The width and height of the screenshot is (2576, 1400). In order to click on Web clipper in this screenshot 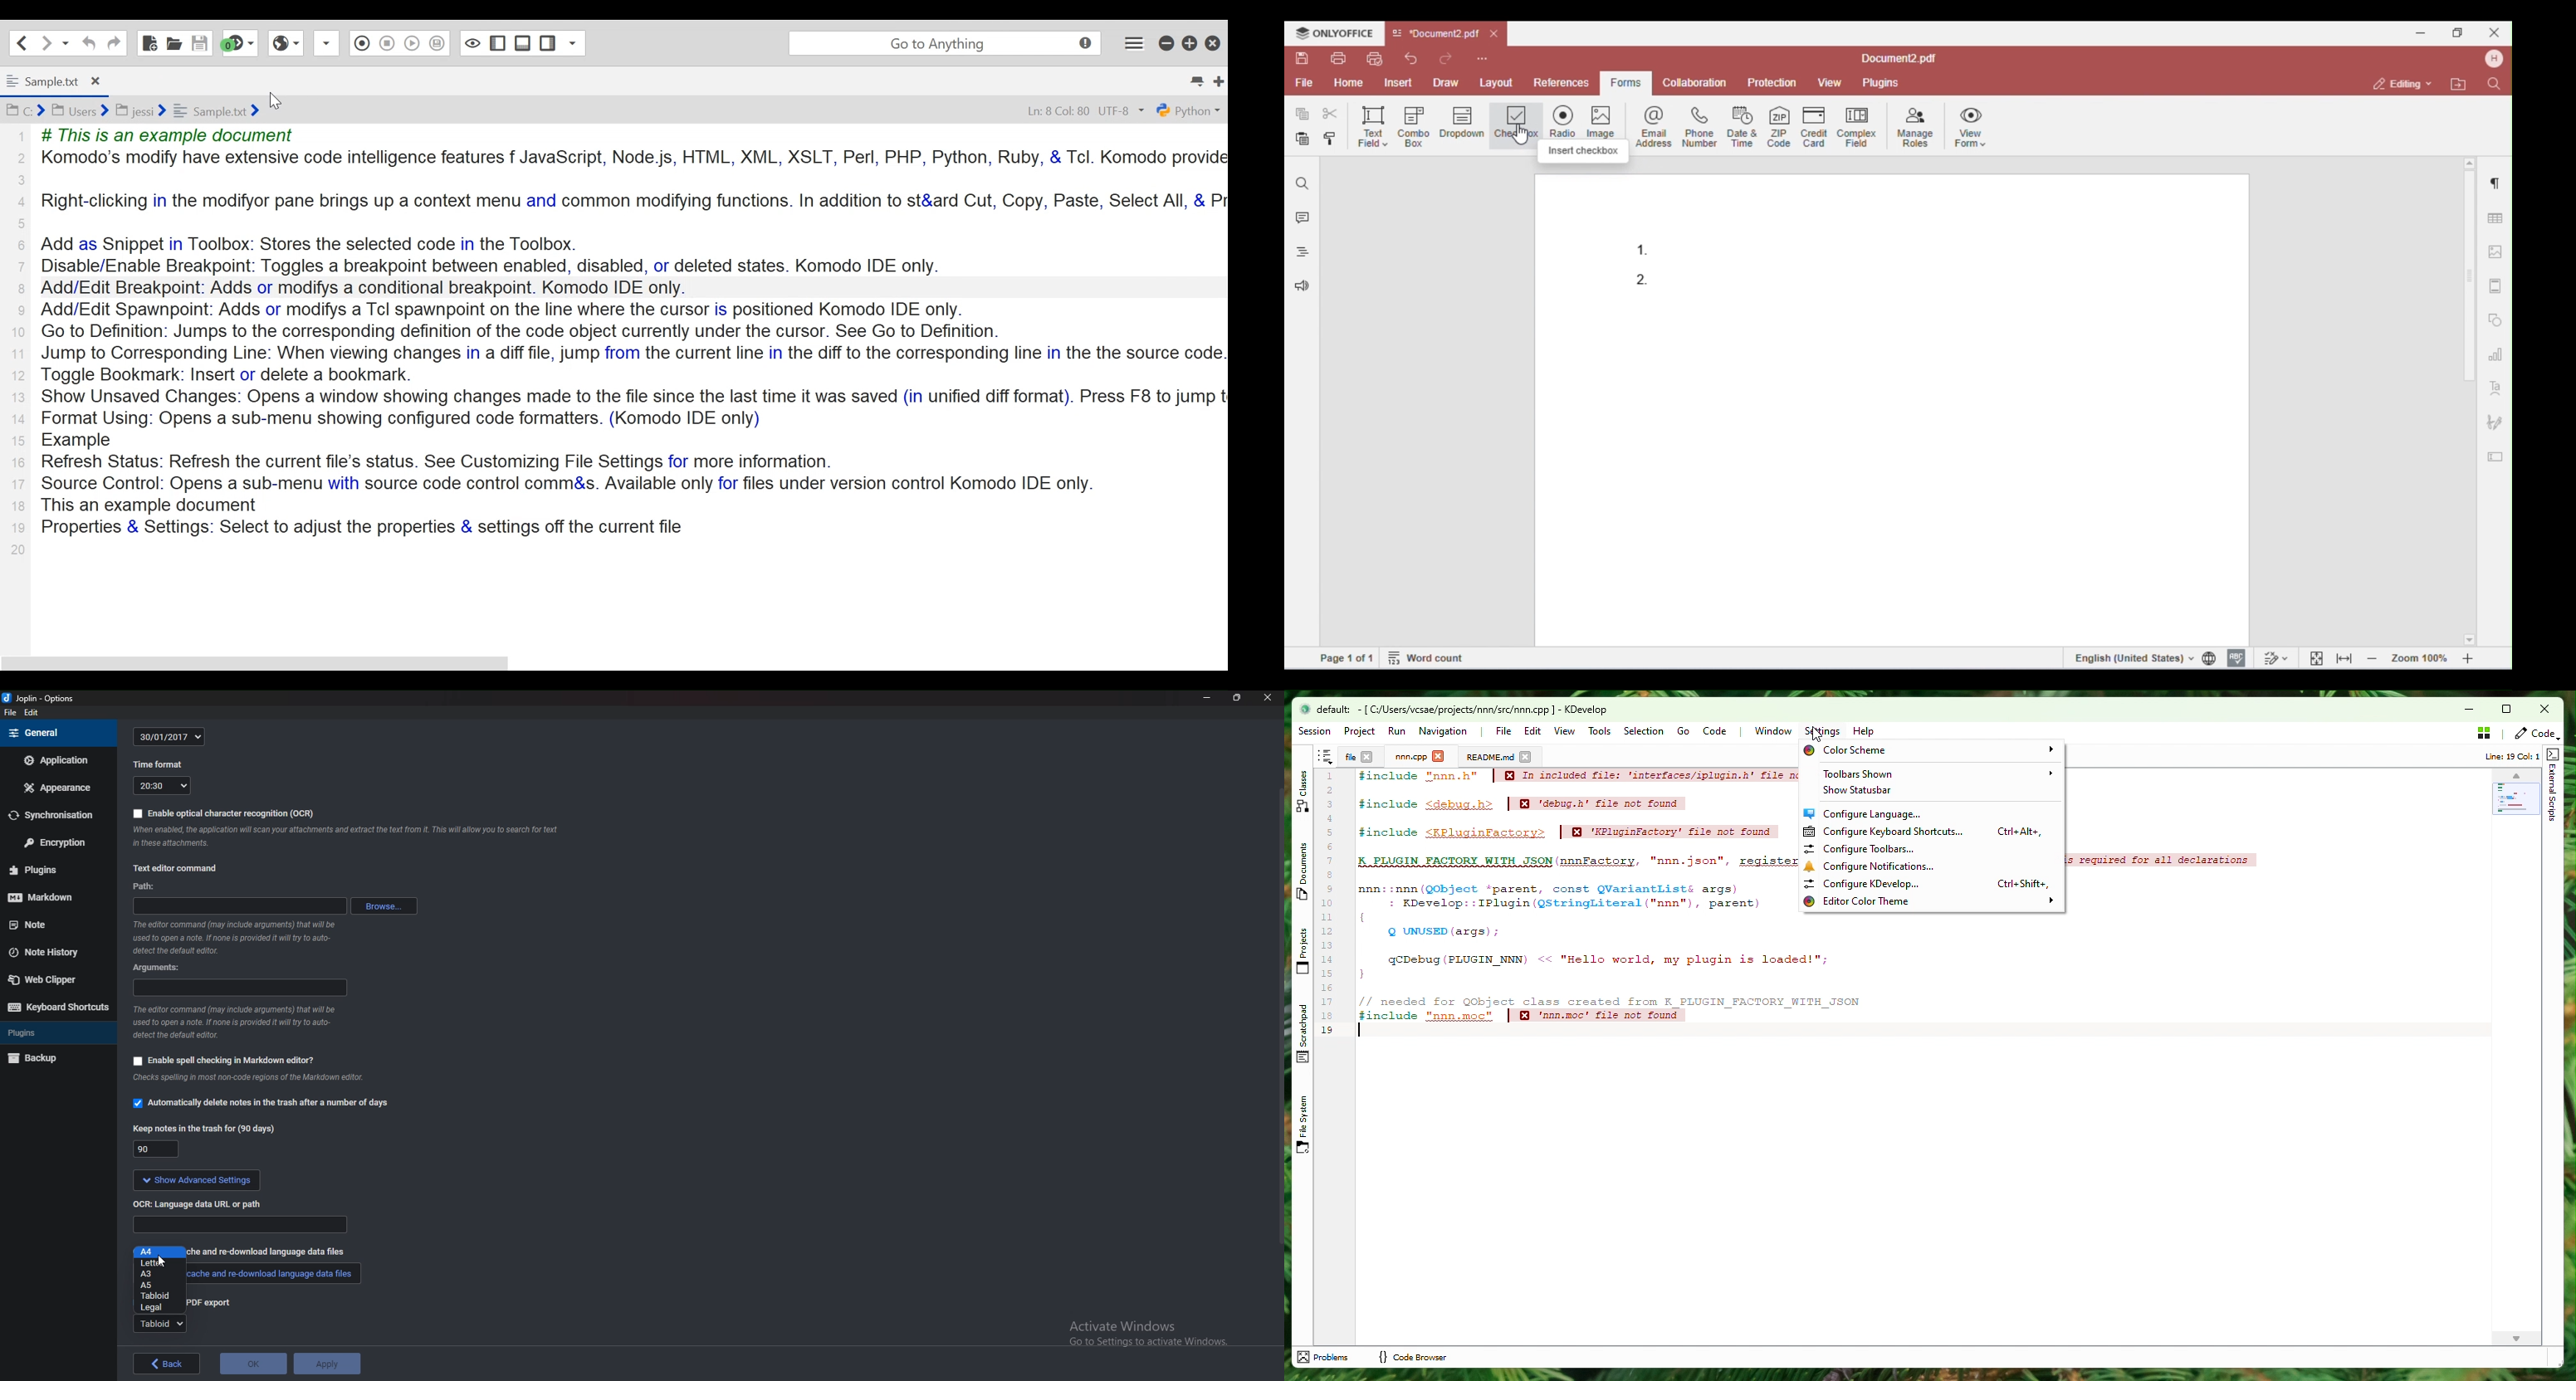, I will do `click(55, 978)`.